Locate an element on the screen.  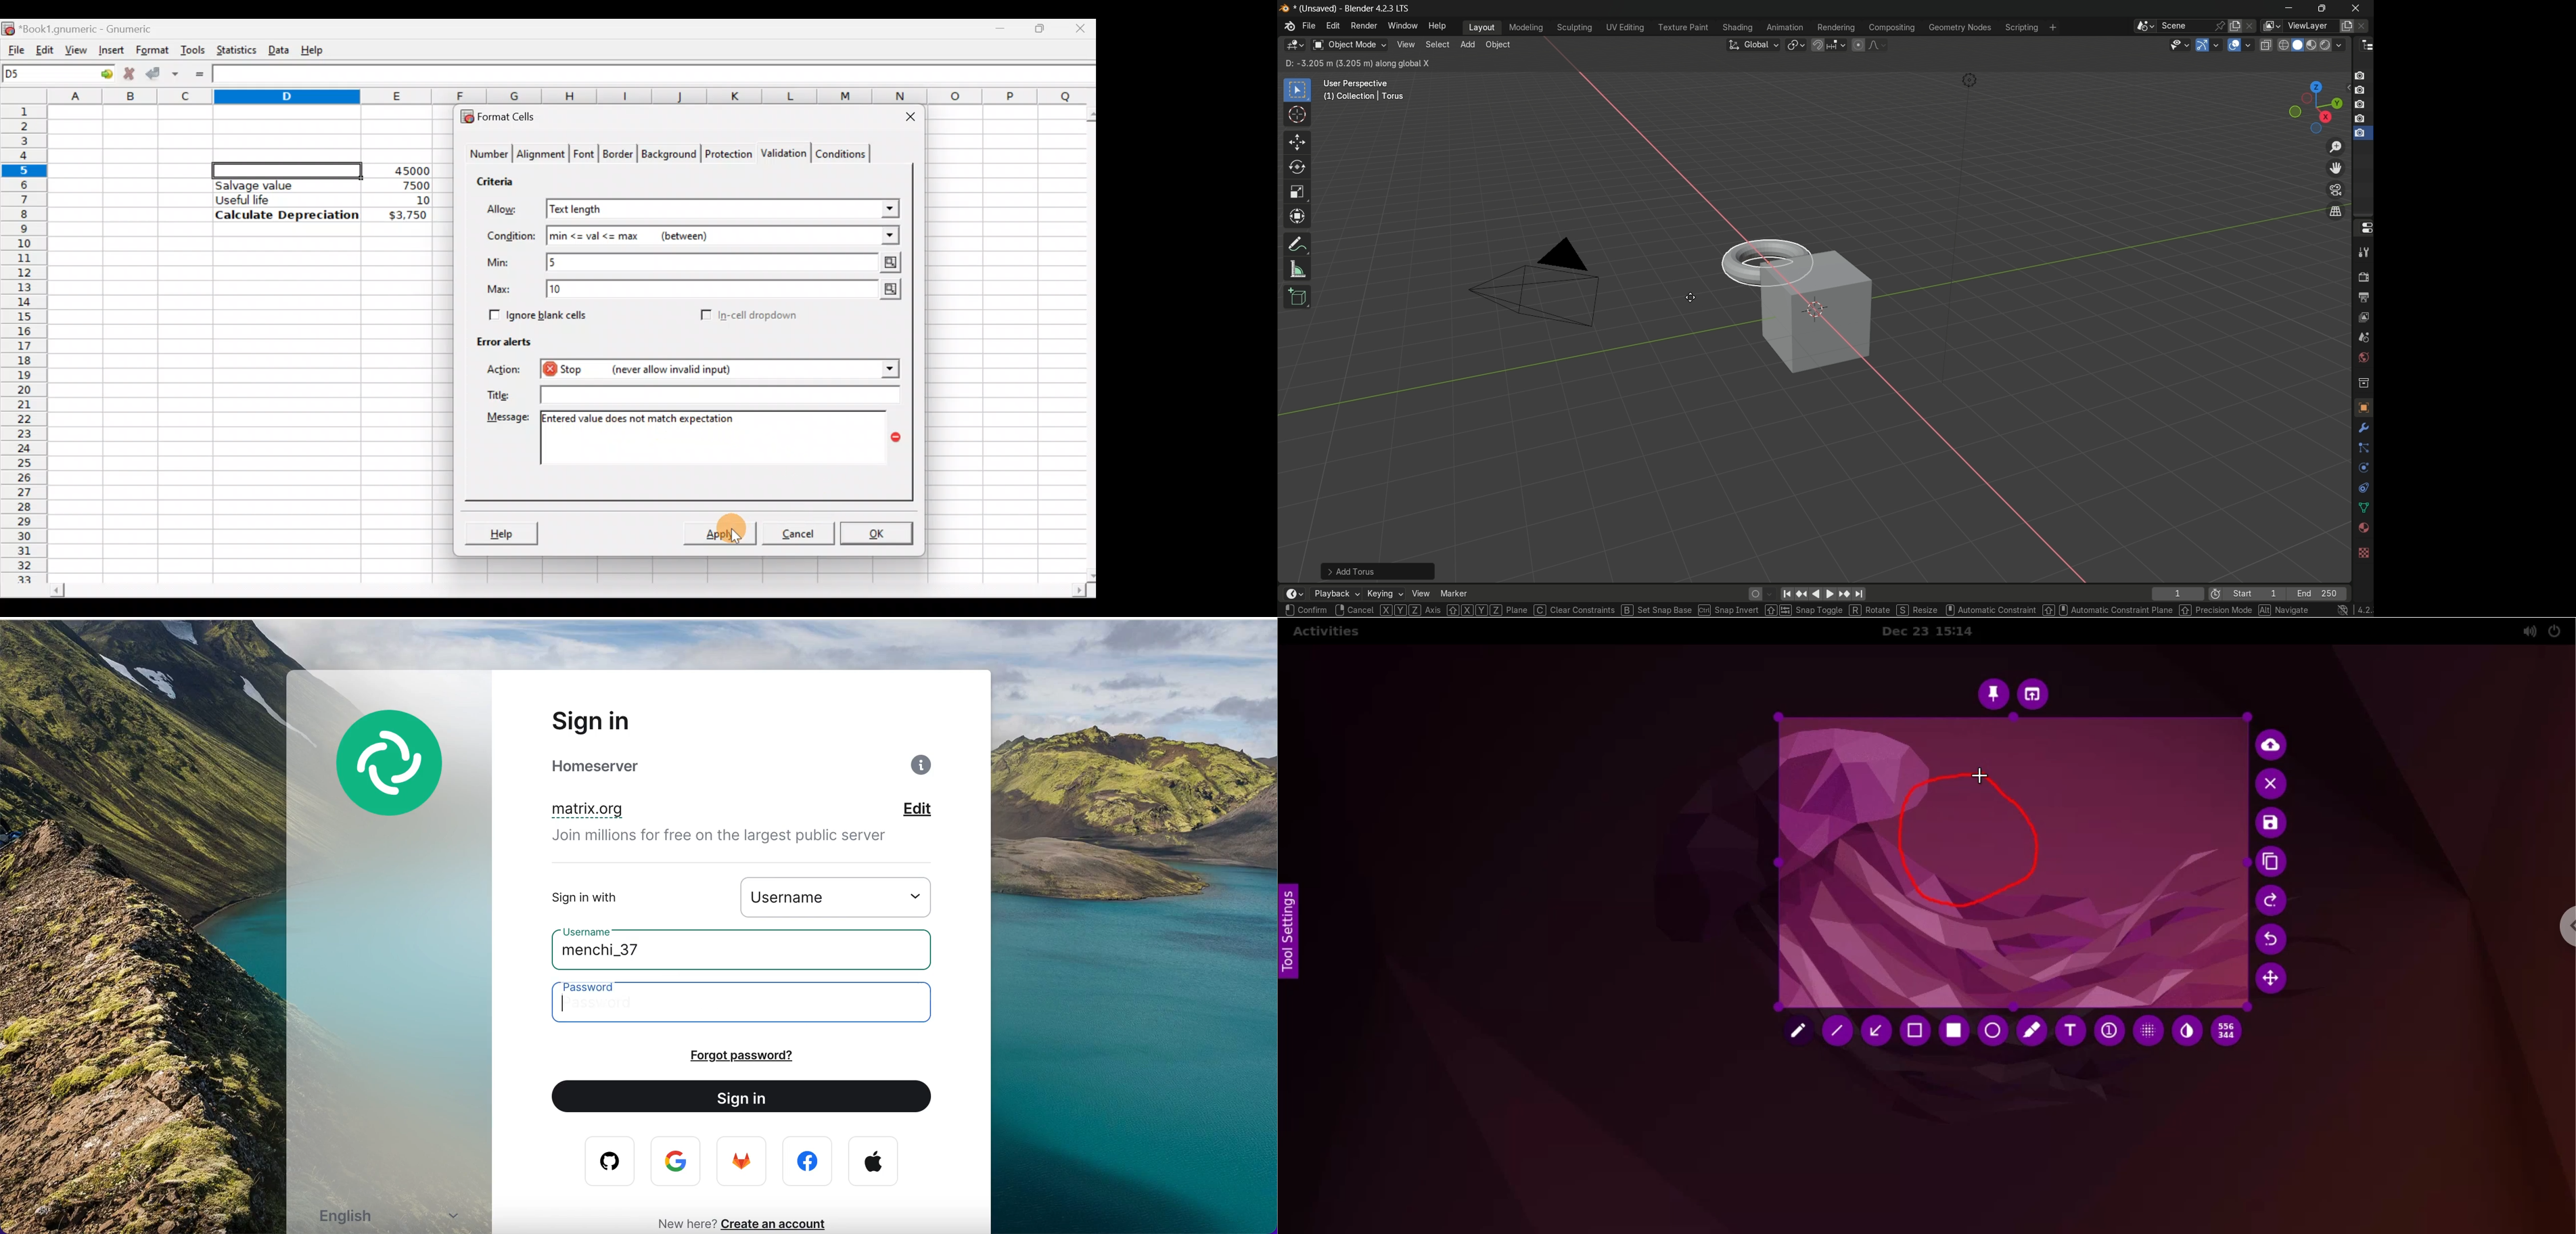
Help is located at coordinates (314, 49).